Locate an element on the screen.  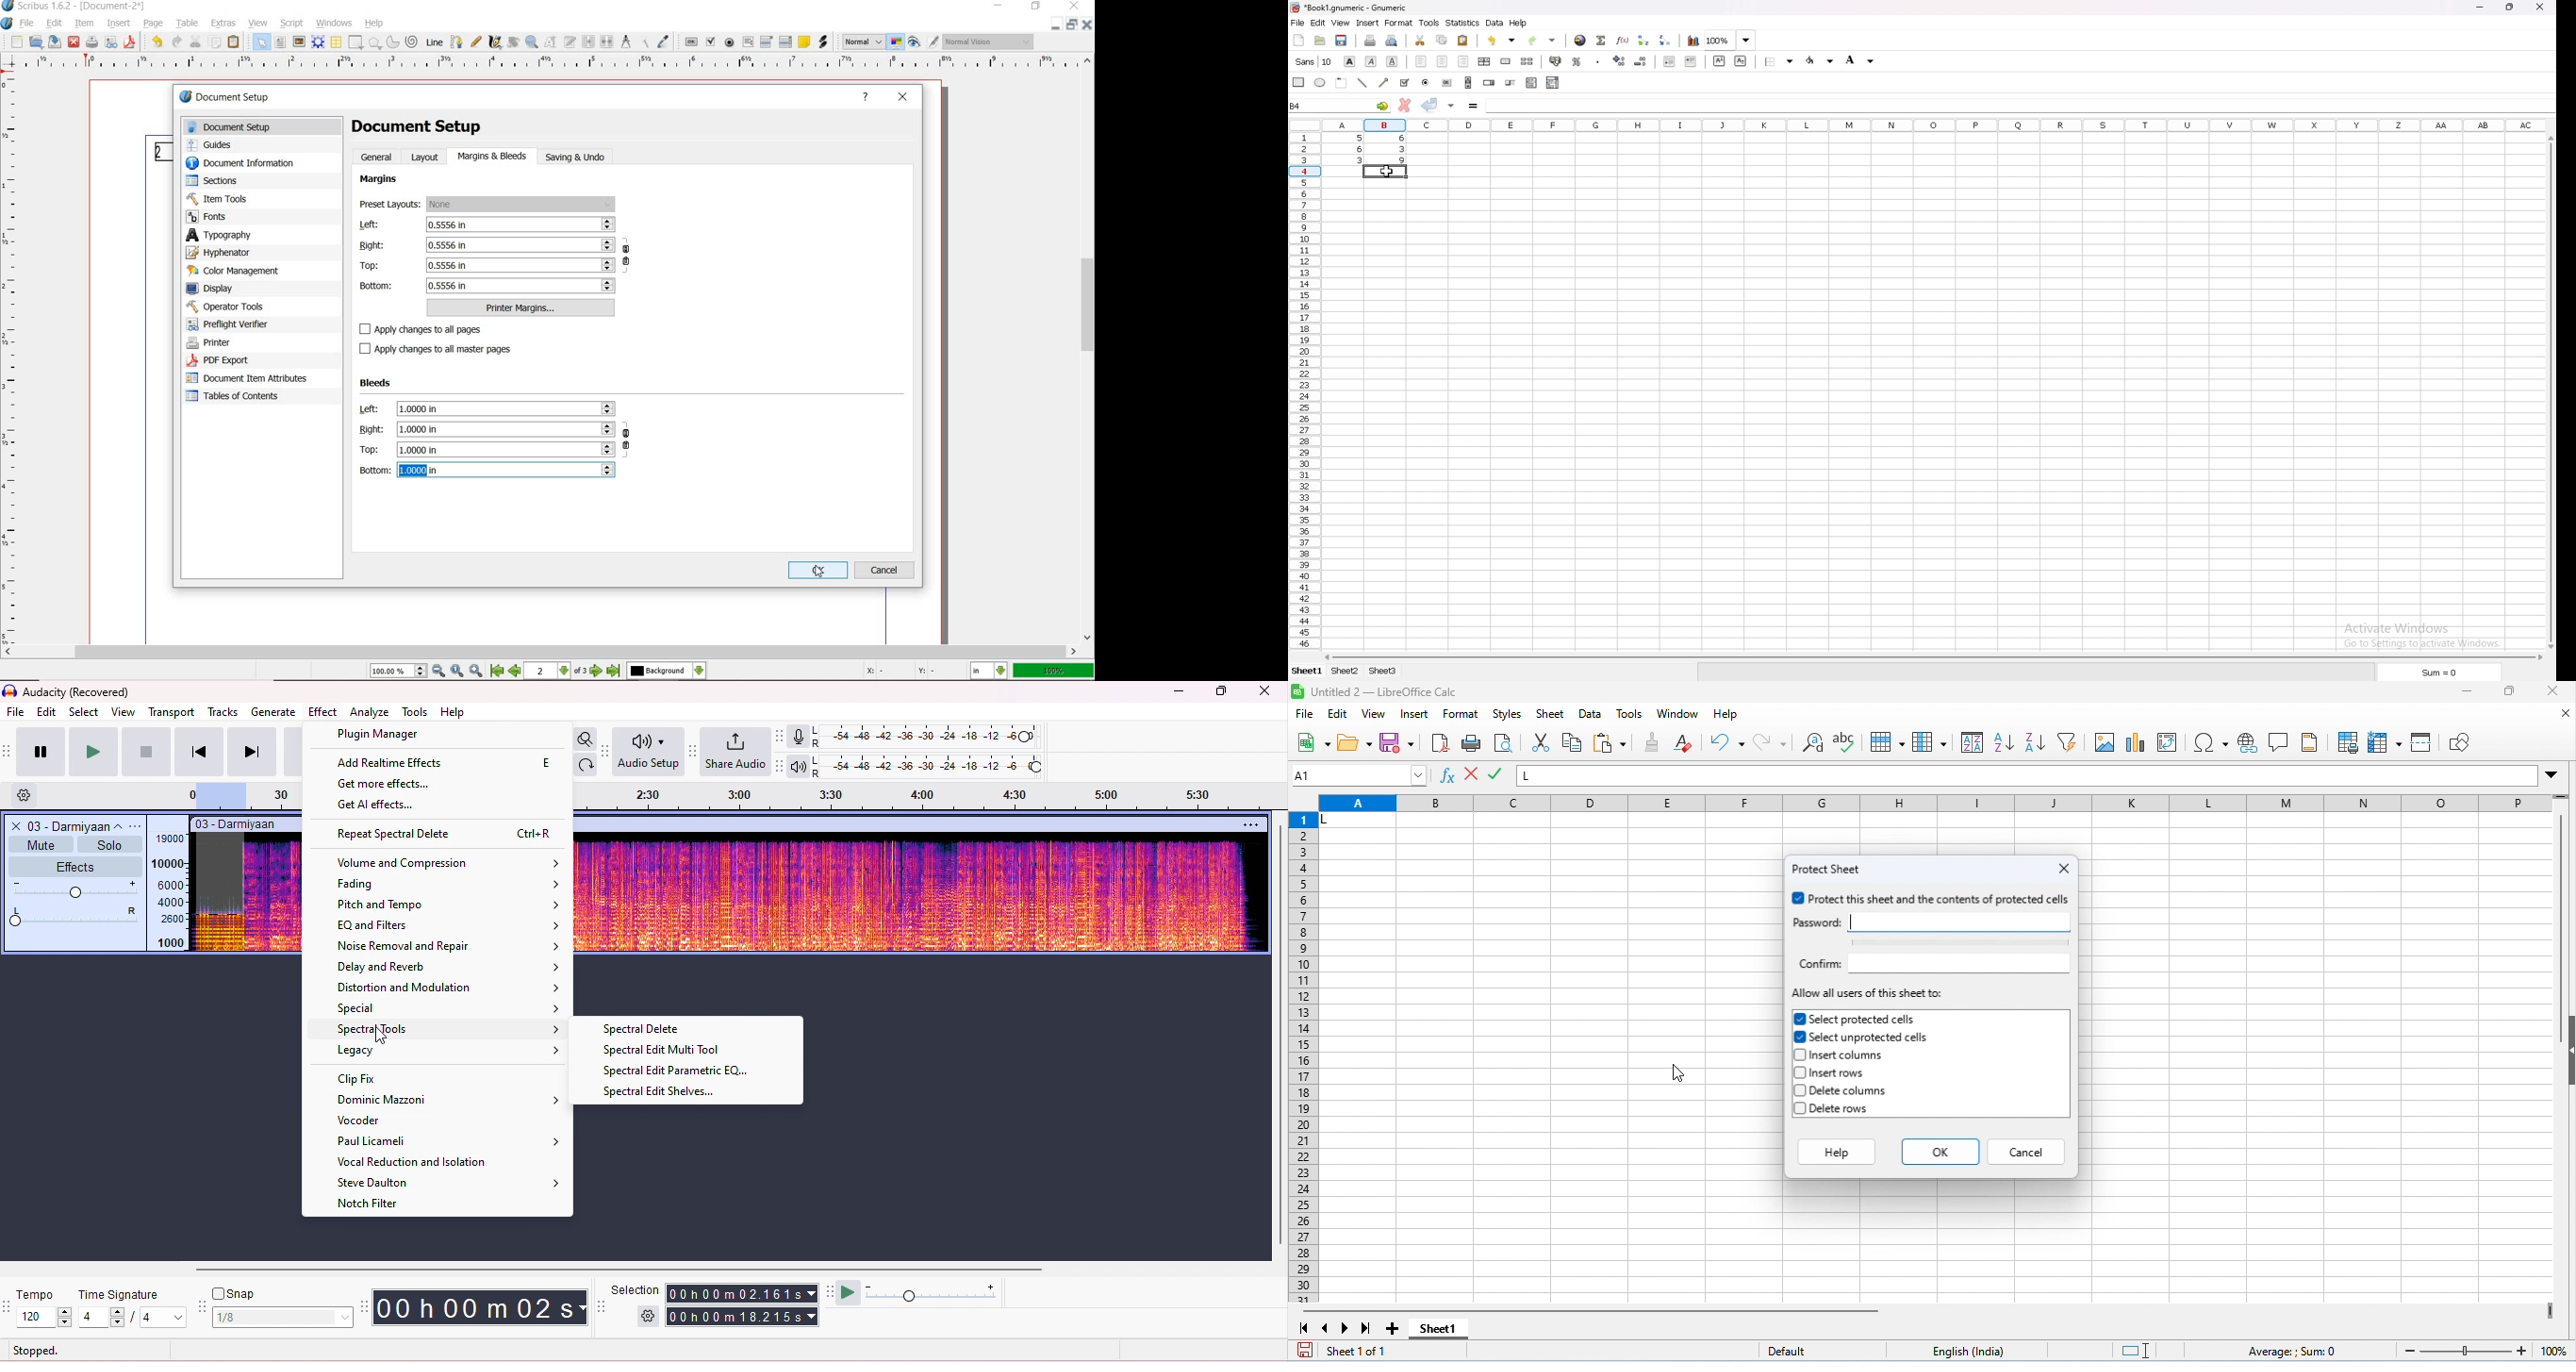
ok is located at coordinates (818, 569).